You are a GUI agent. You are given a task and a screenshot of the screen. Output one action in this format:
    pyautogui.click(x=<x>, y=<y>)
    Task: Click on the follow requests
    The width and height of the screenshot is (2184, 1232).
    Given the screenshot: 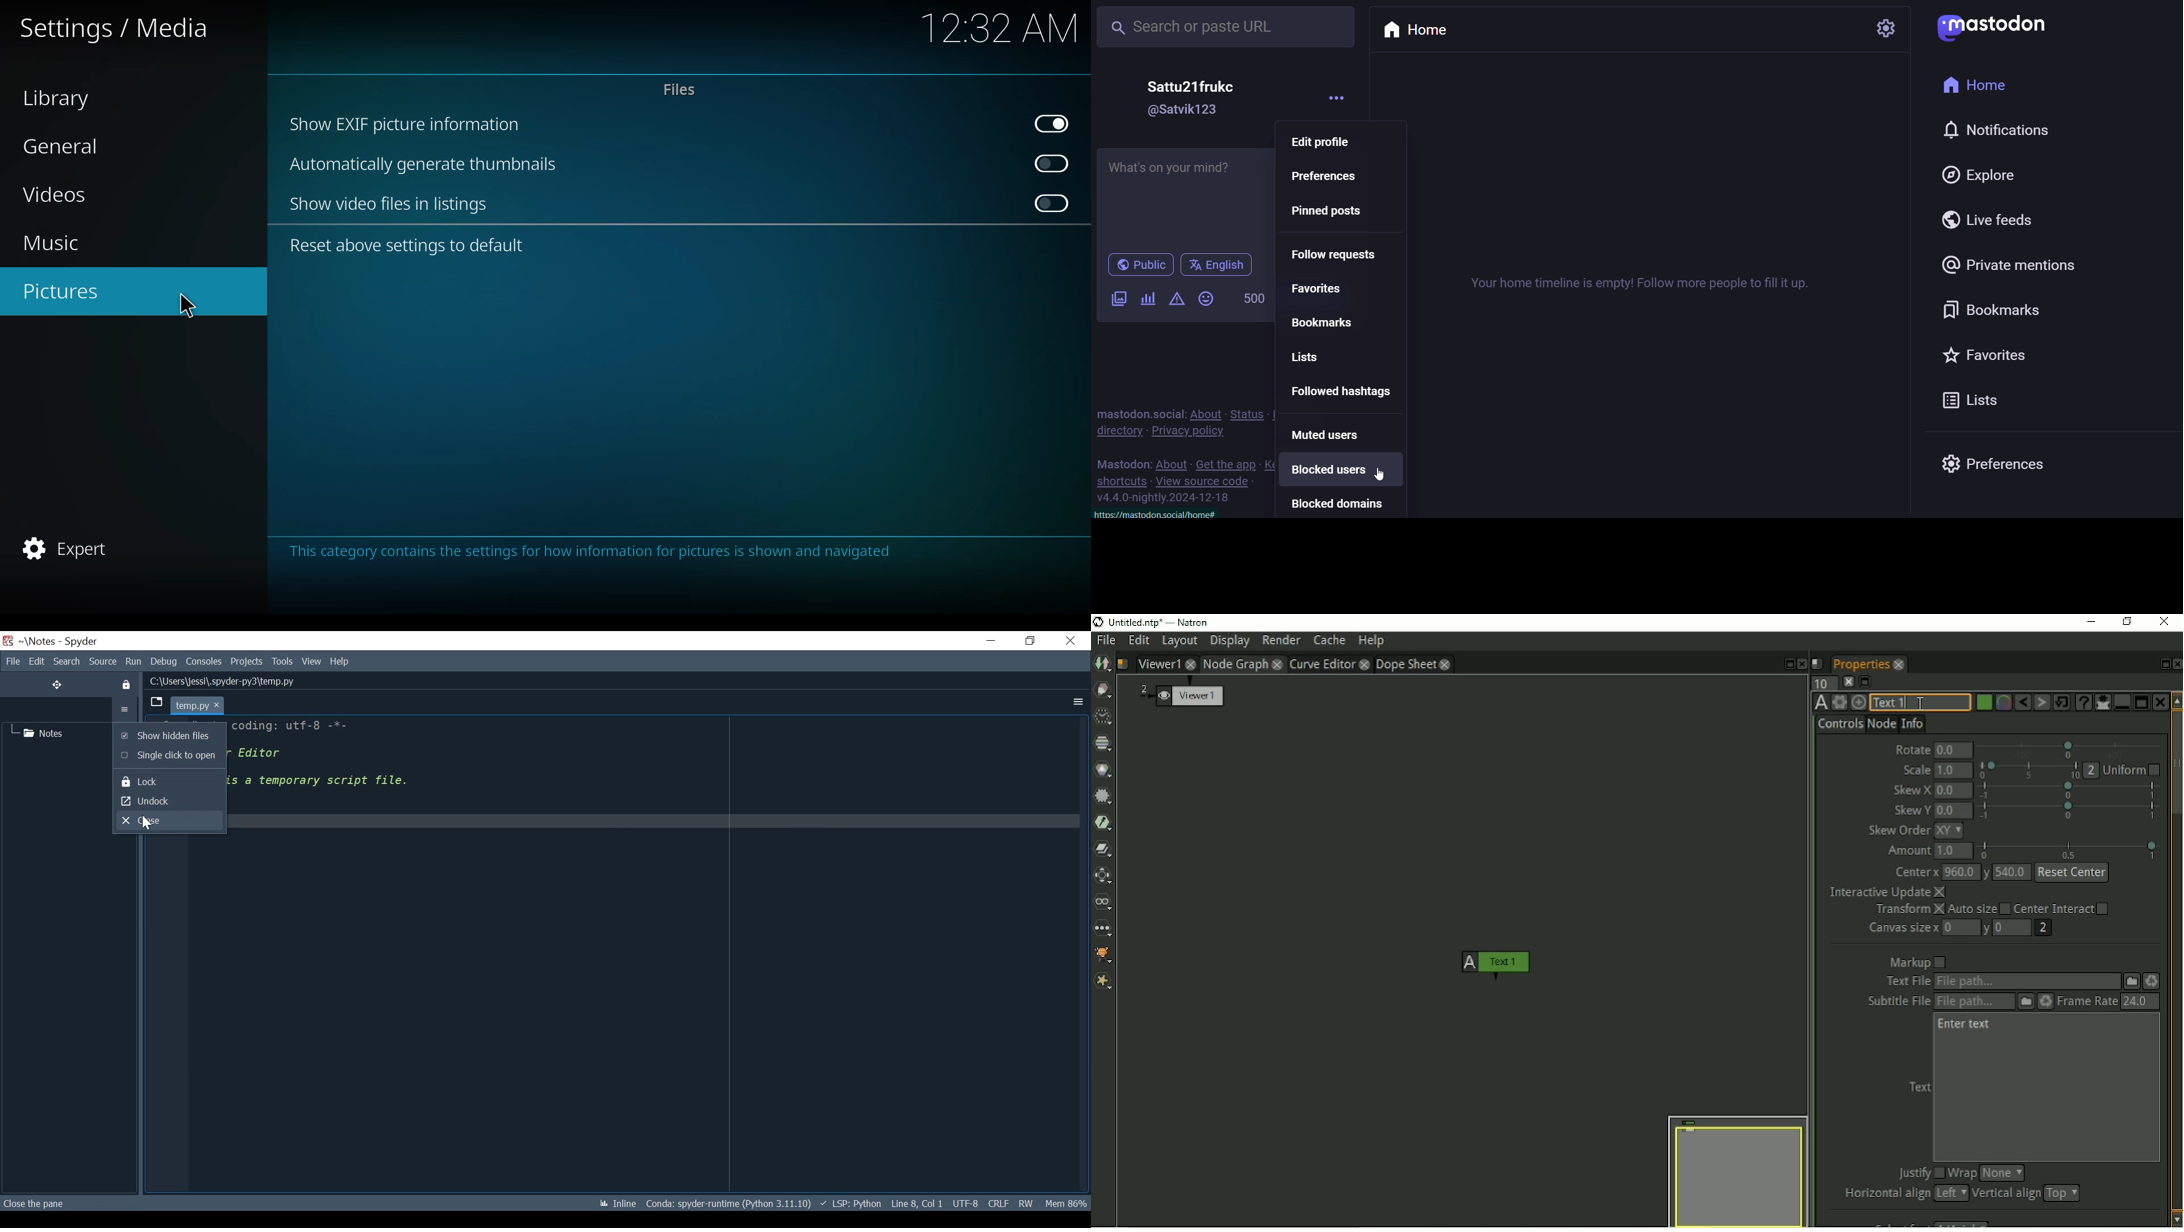 What is the action you would take?
    pyautogui.click(x=1342, y=256)
    